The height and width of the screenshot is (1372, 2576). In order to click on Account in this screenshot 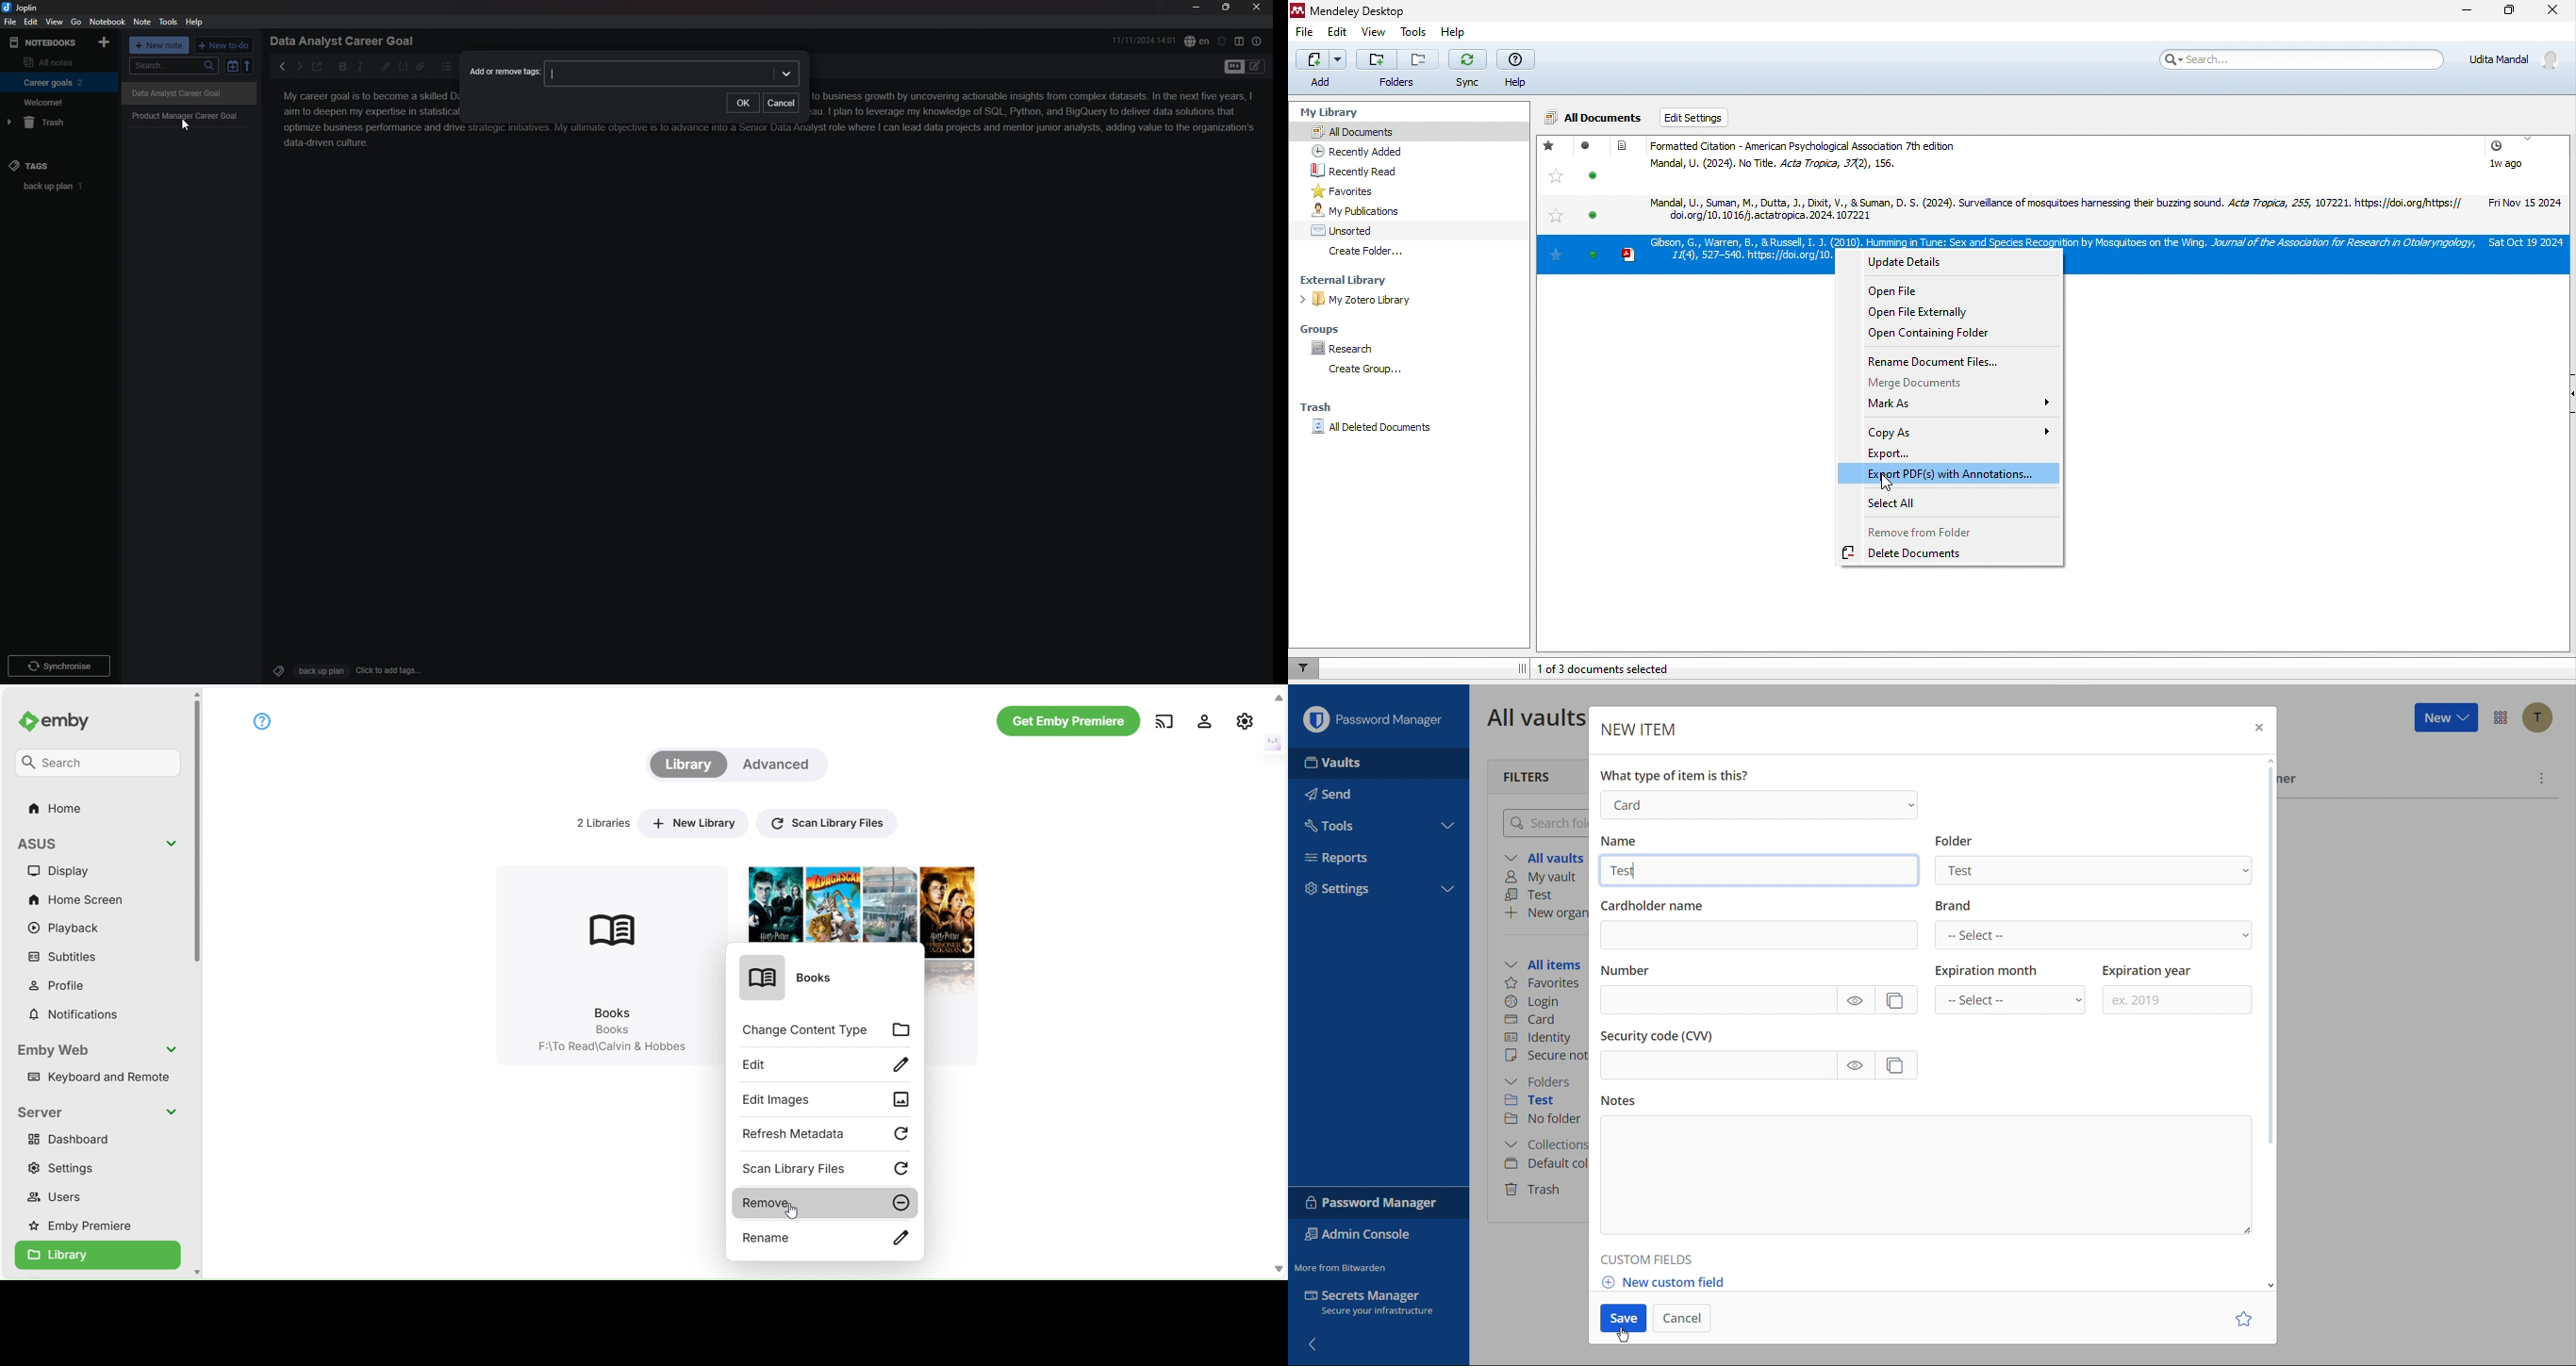, I will do `click(2539, 718)`.